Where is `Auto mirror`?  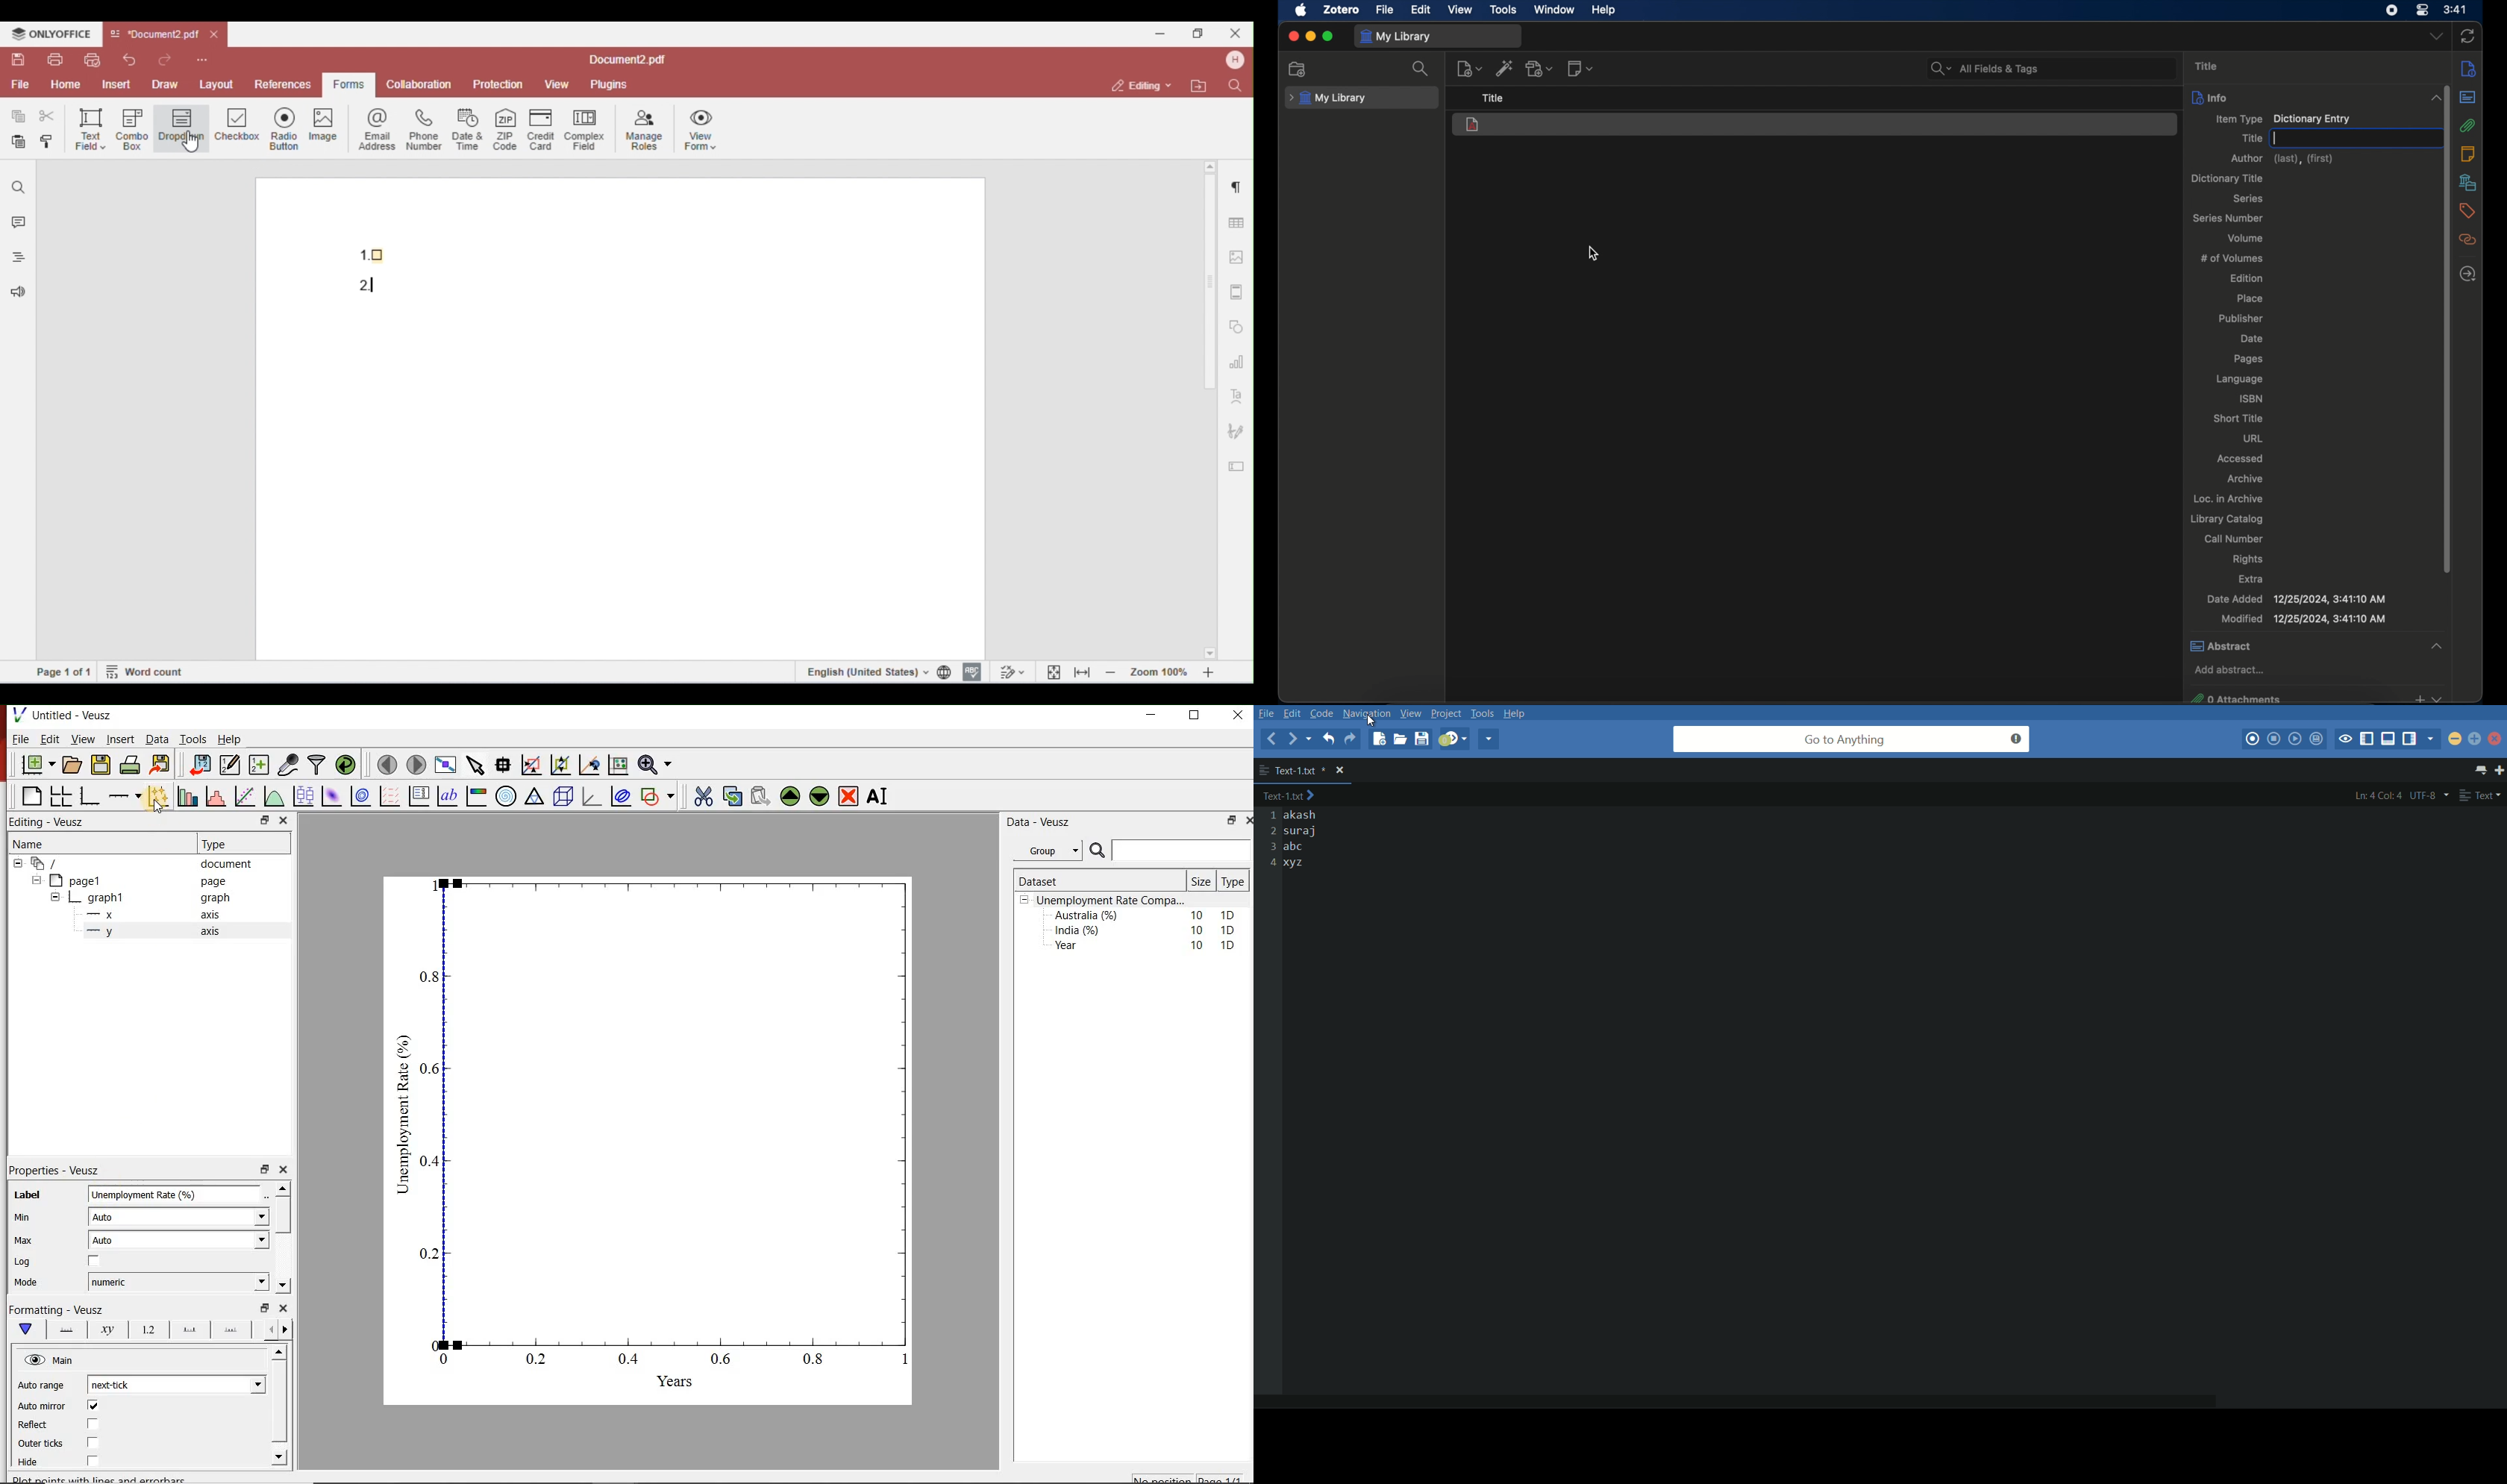
Auto mirror is located at coordinates (43, 1406).